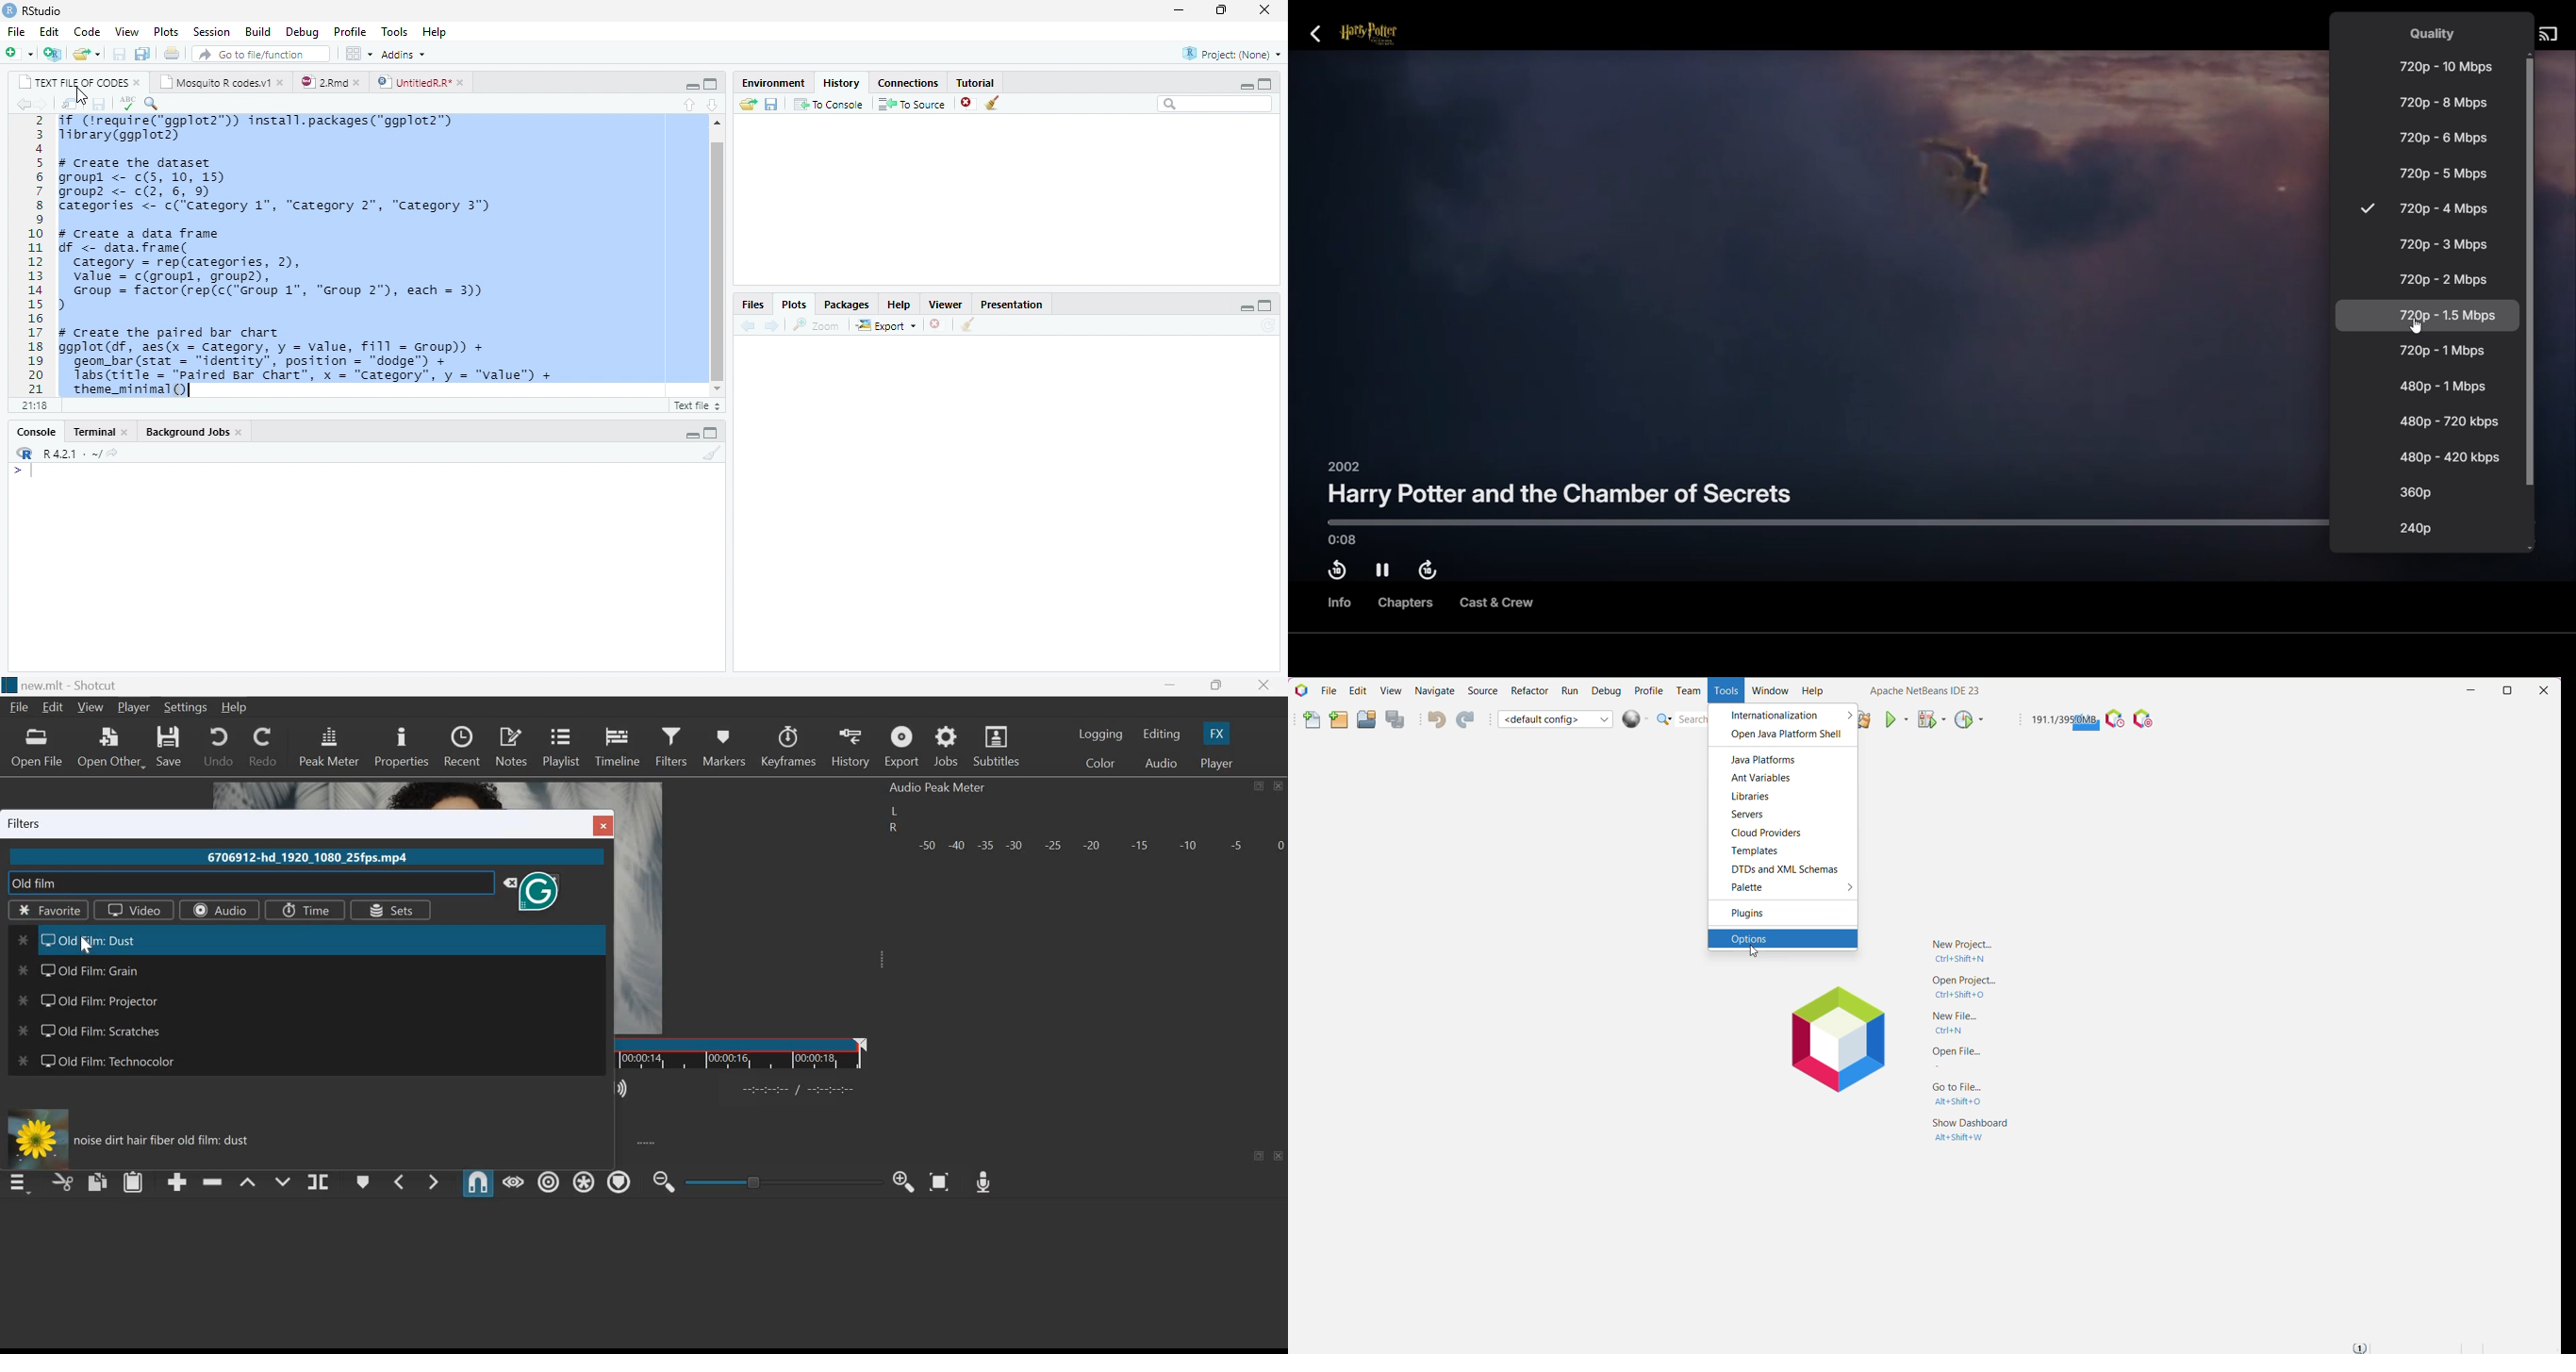 This screenshot has width=2576, height=1372. Describe the element at coordinates (1529, 693) in the screenshot. I see `Refactor` at that location.